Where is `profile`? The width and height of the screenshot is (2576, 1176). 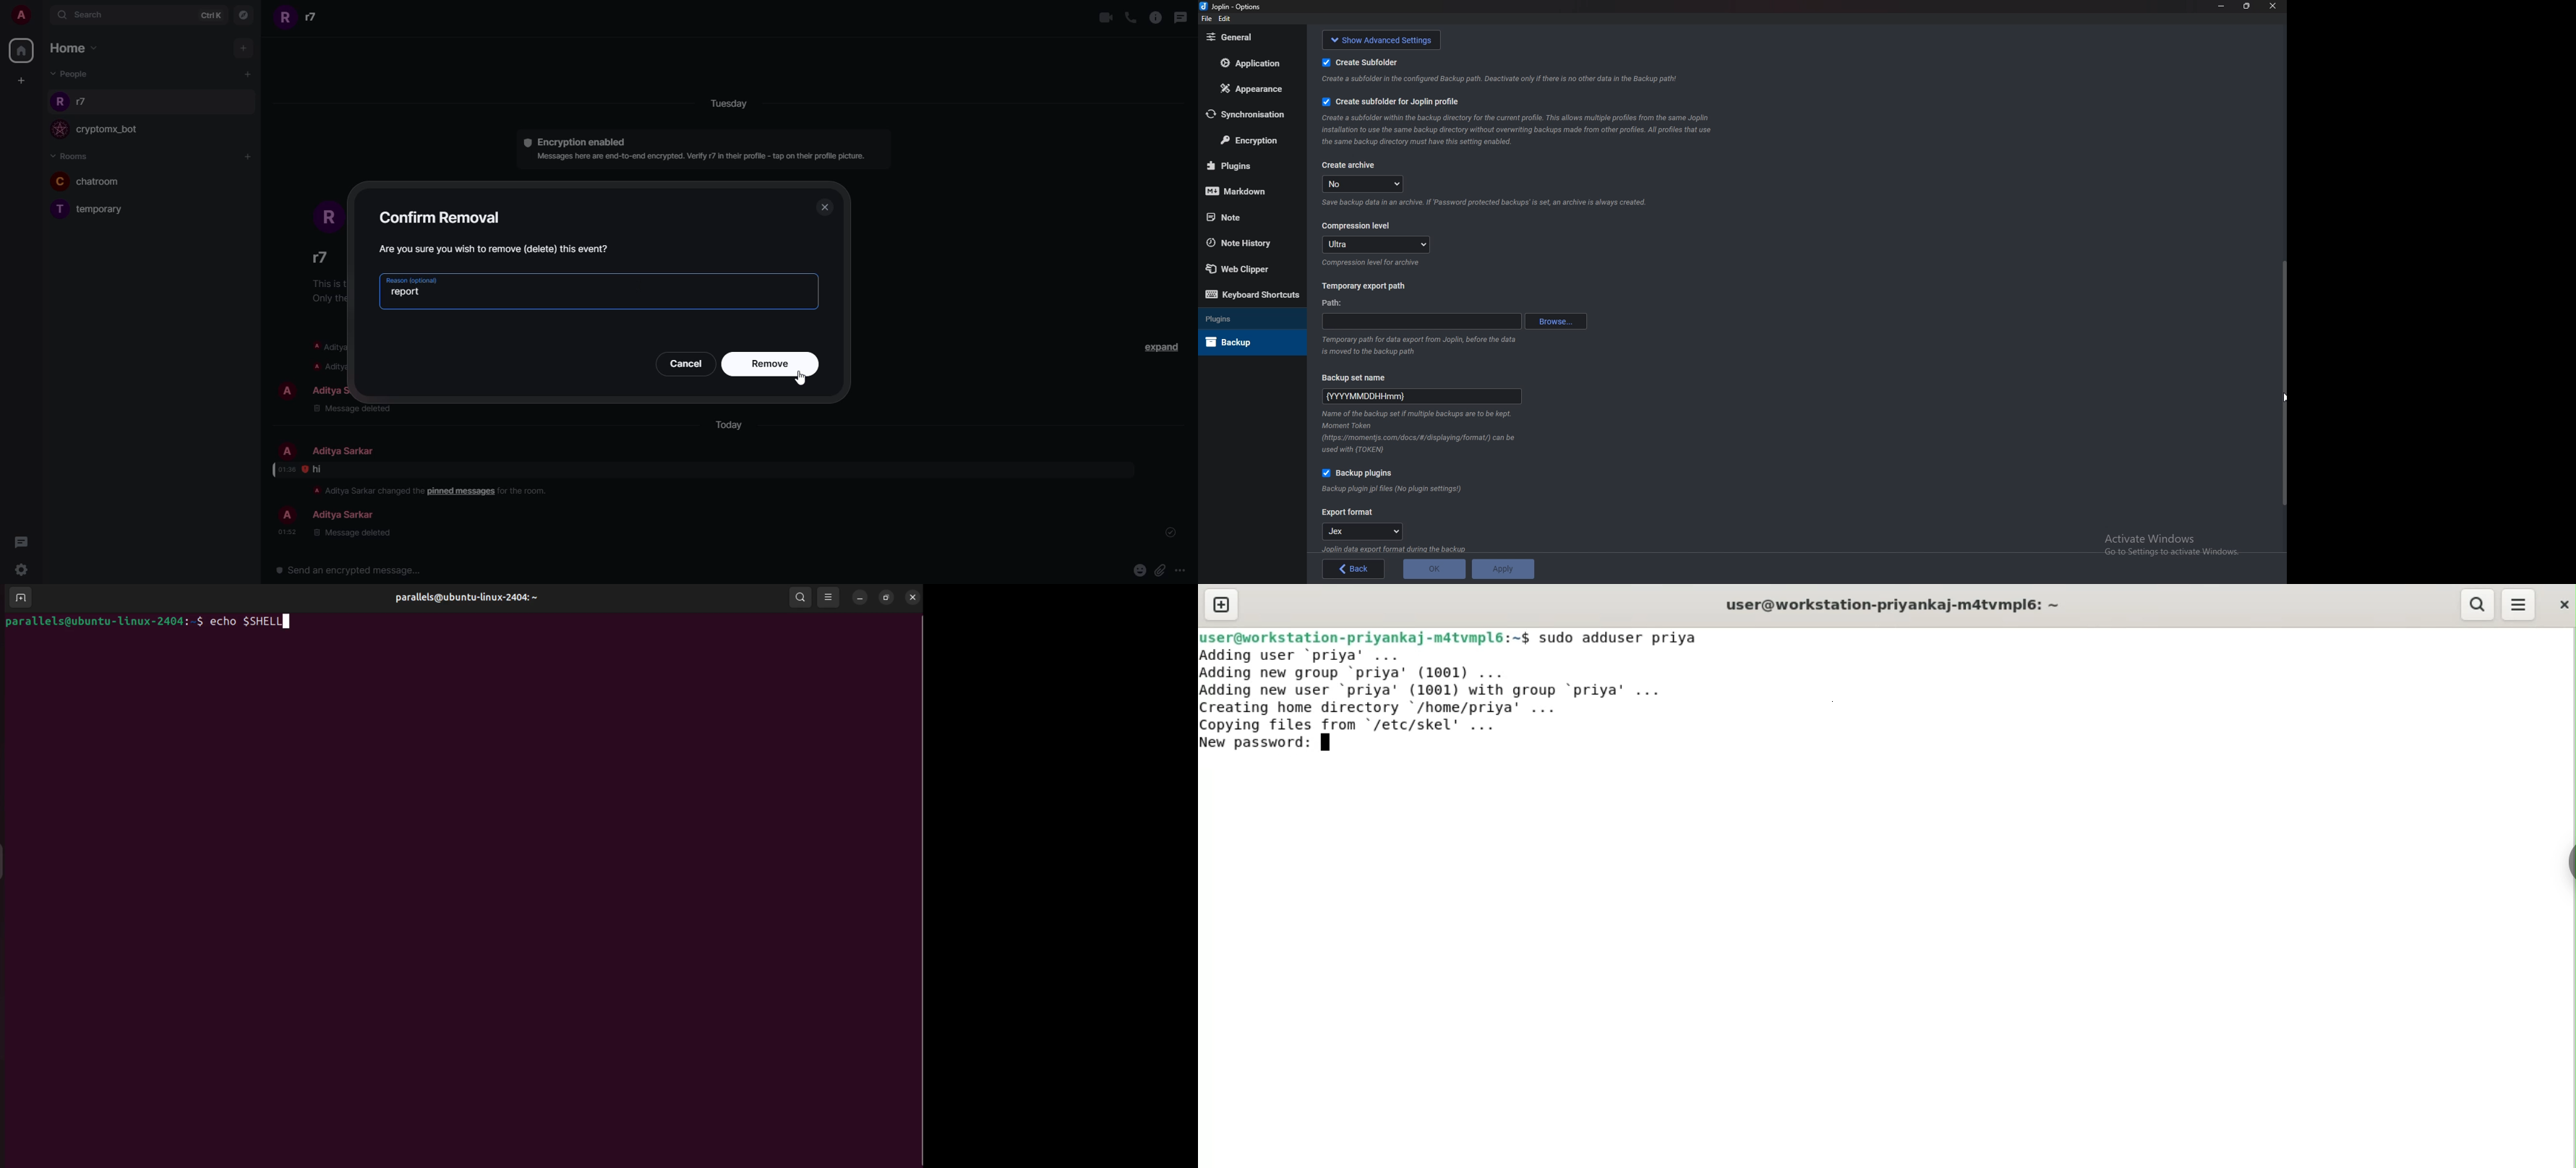
profile is located at coordinates (288, 451).